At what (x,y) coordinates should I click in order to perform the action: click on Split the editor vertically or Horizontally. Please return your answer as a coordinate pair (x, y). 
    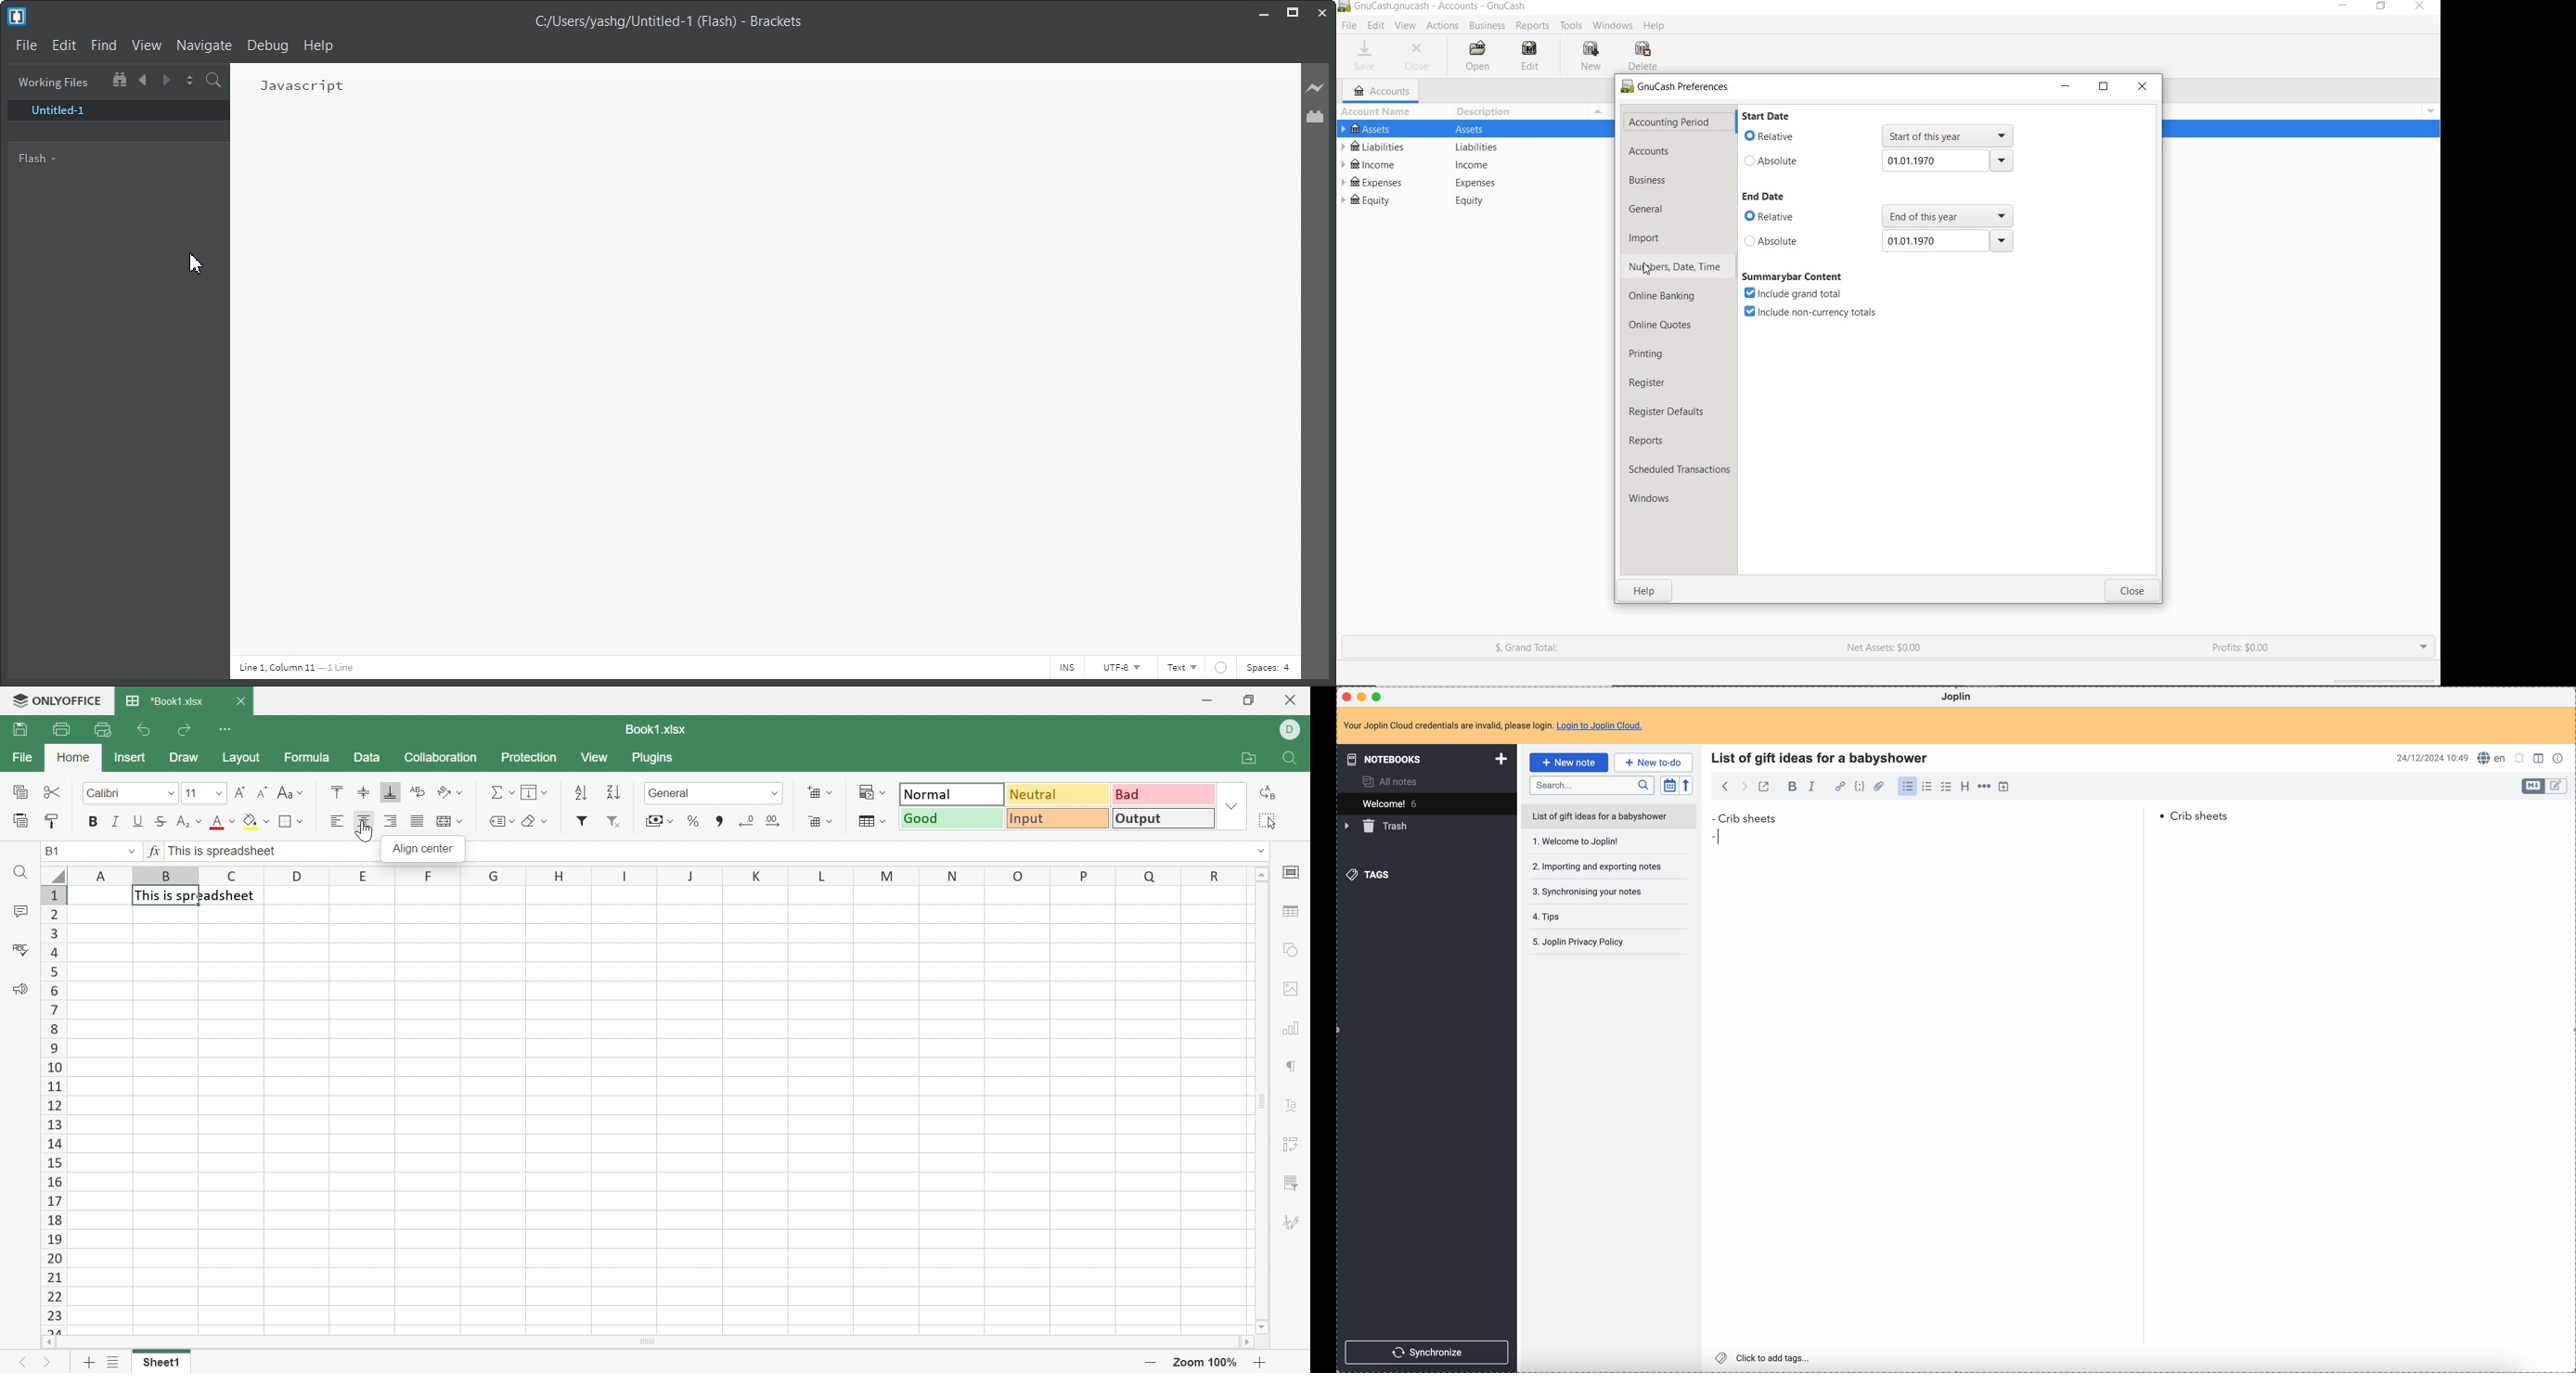
    Looking at the image, I should click on (188, 80).